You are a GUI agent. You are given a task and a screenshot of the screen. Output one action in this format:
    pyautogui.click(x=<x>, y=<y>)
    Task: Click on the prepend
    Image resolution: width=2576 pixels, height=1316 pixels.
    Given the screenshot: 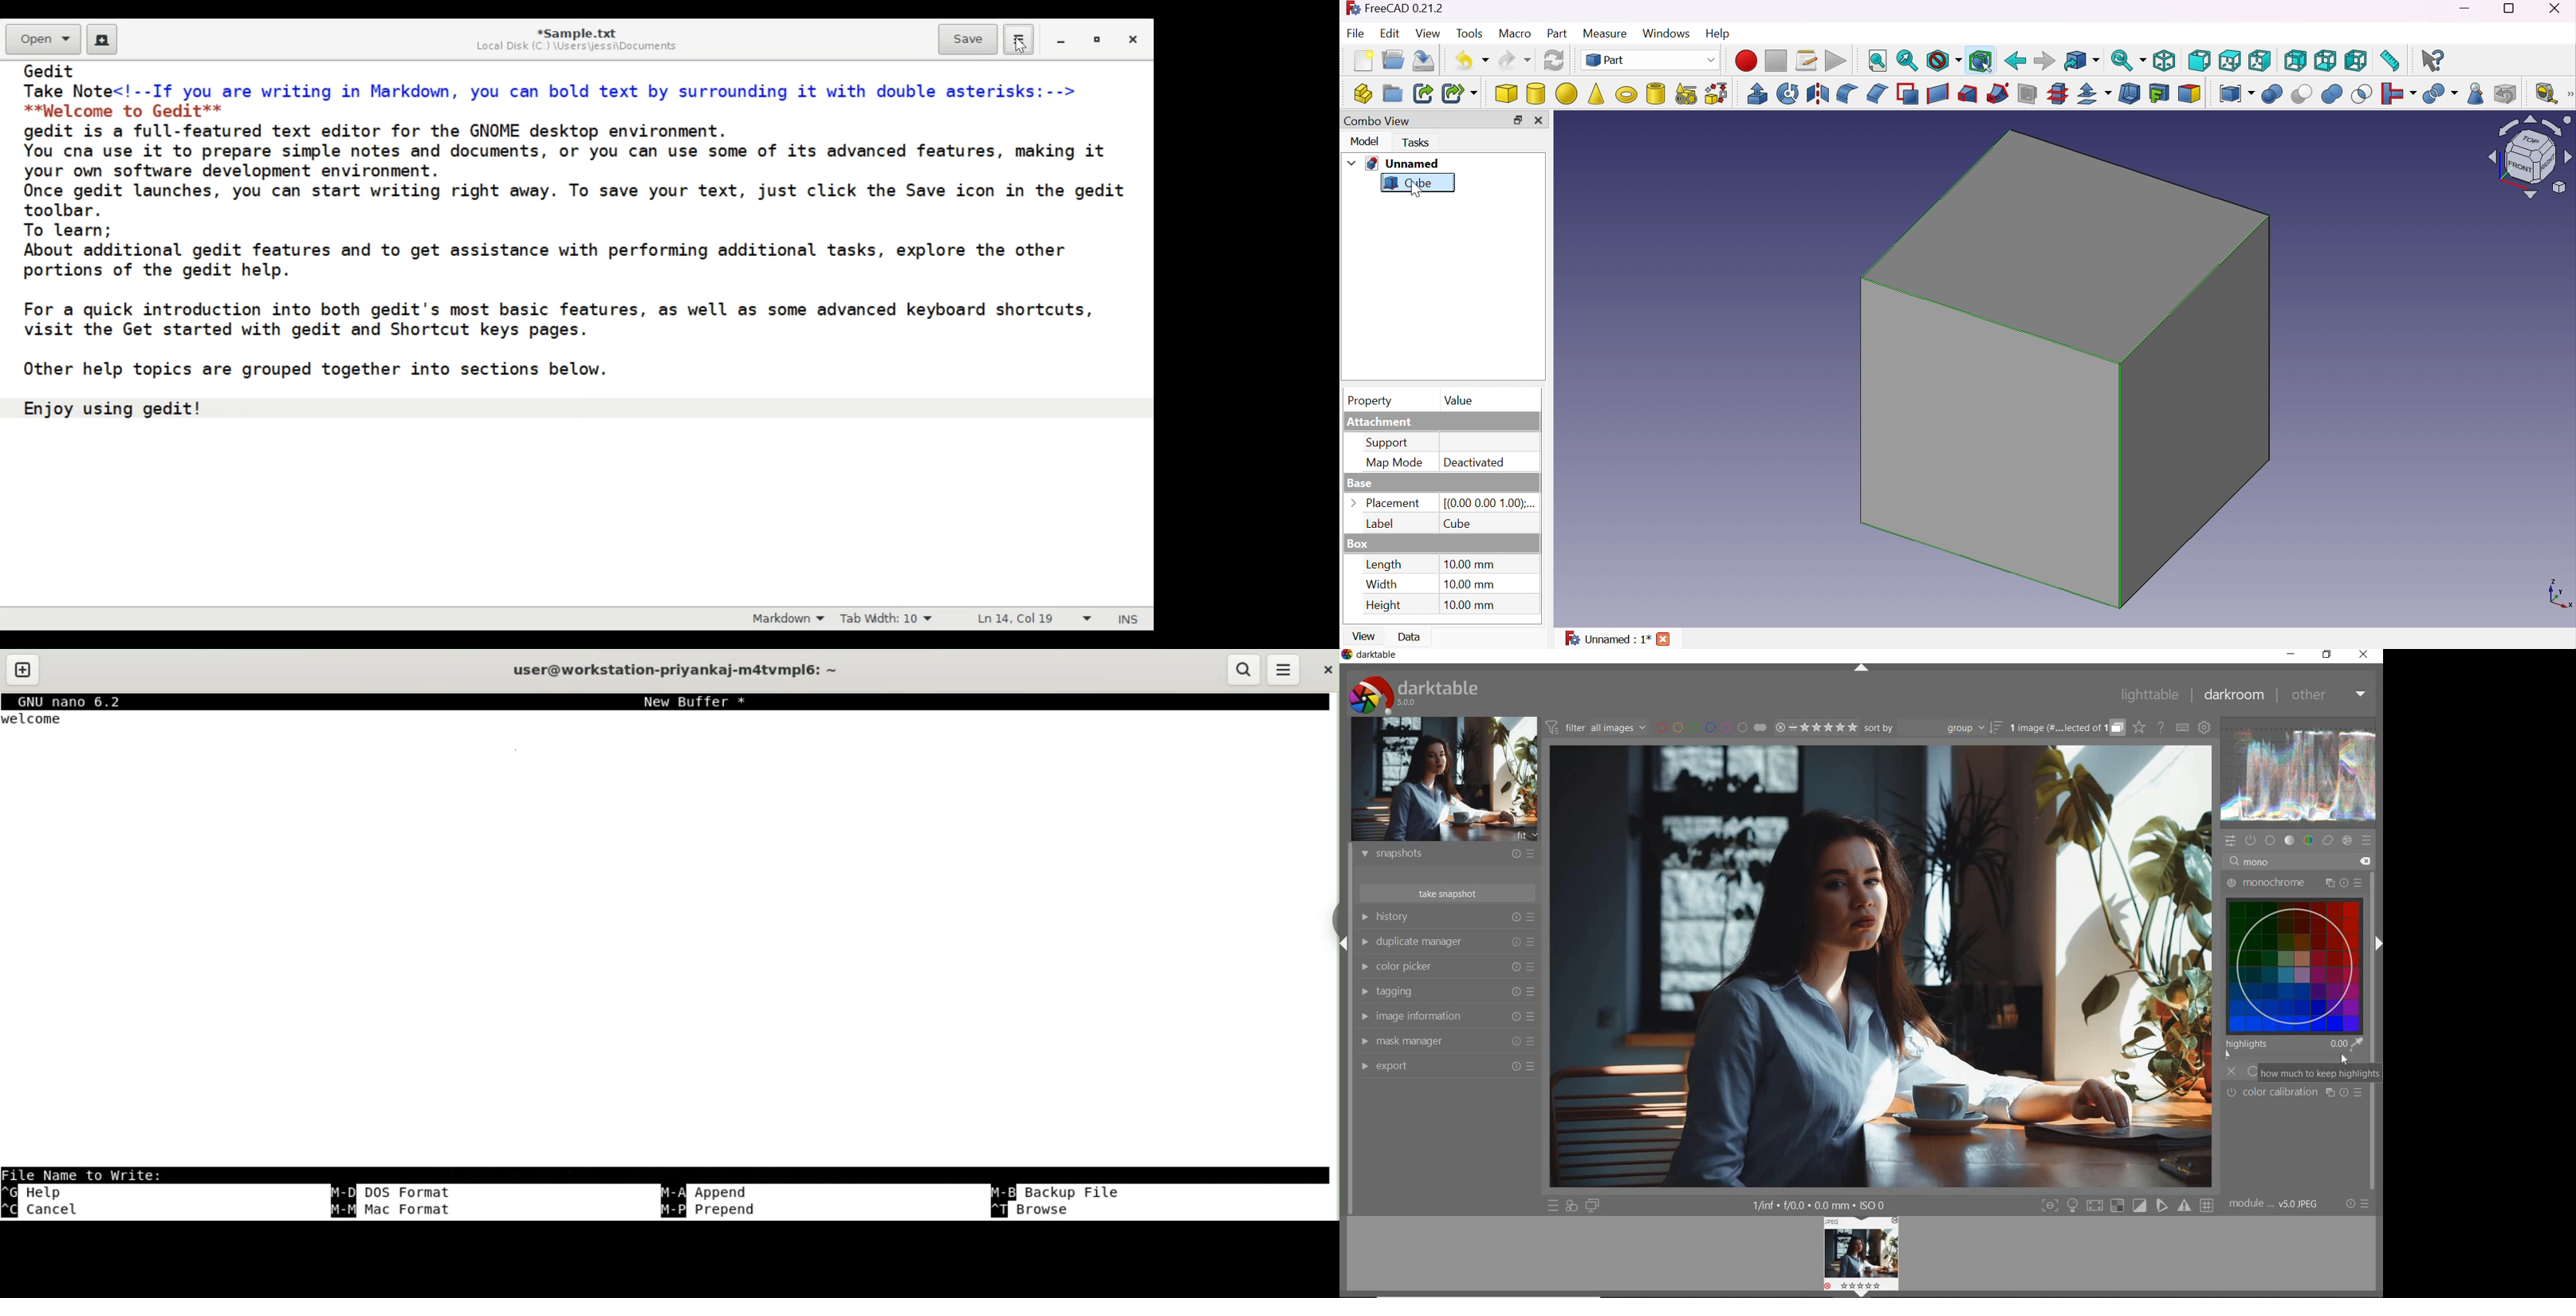 What is the action you would take?
    pyautogui.click(x=710, y=1210)
    